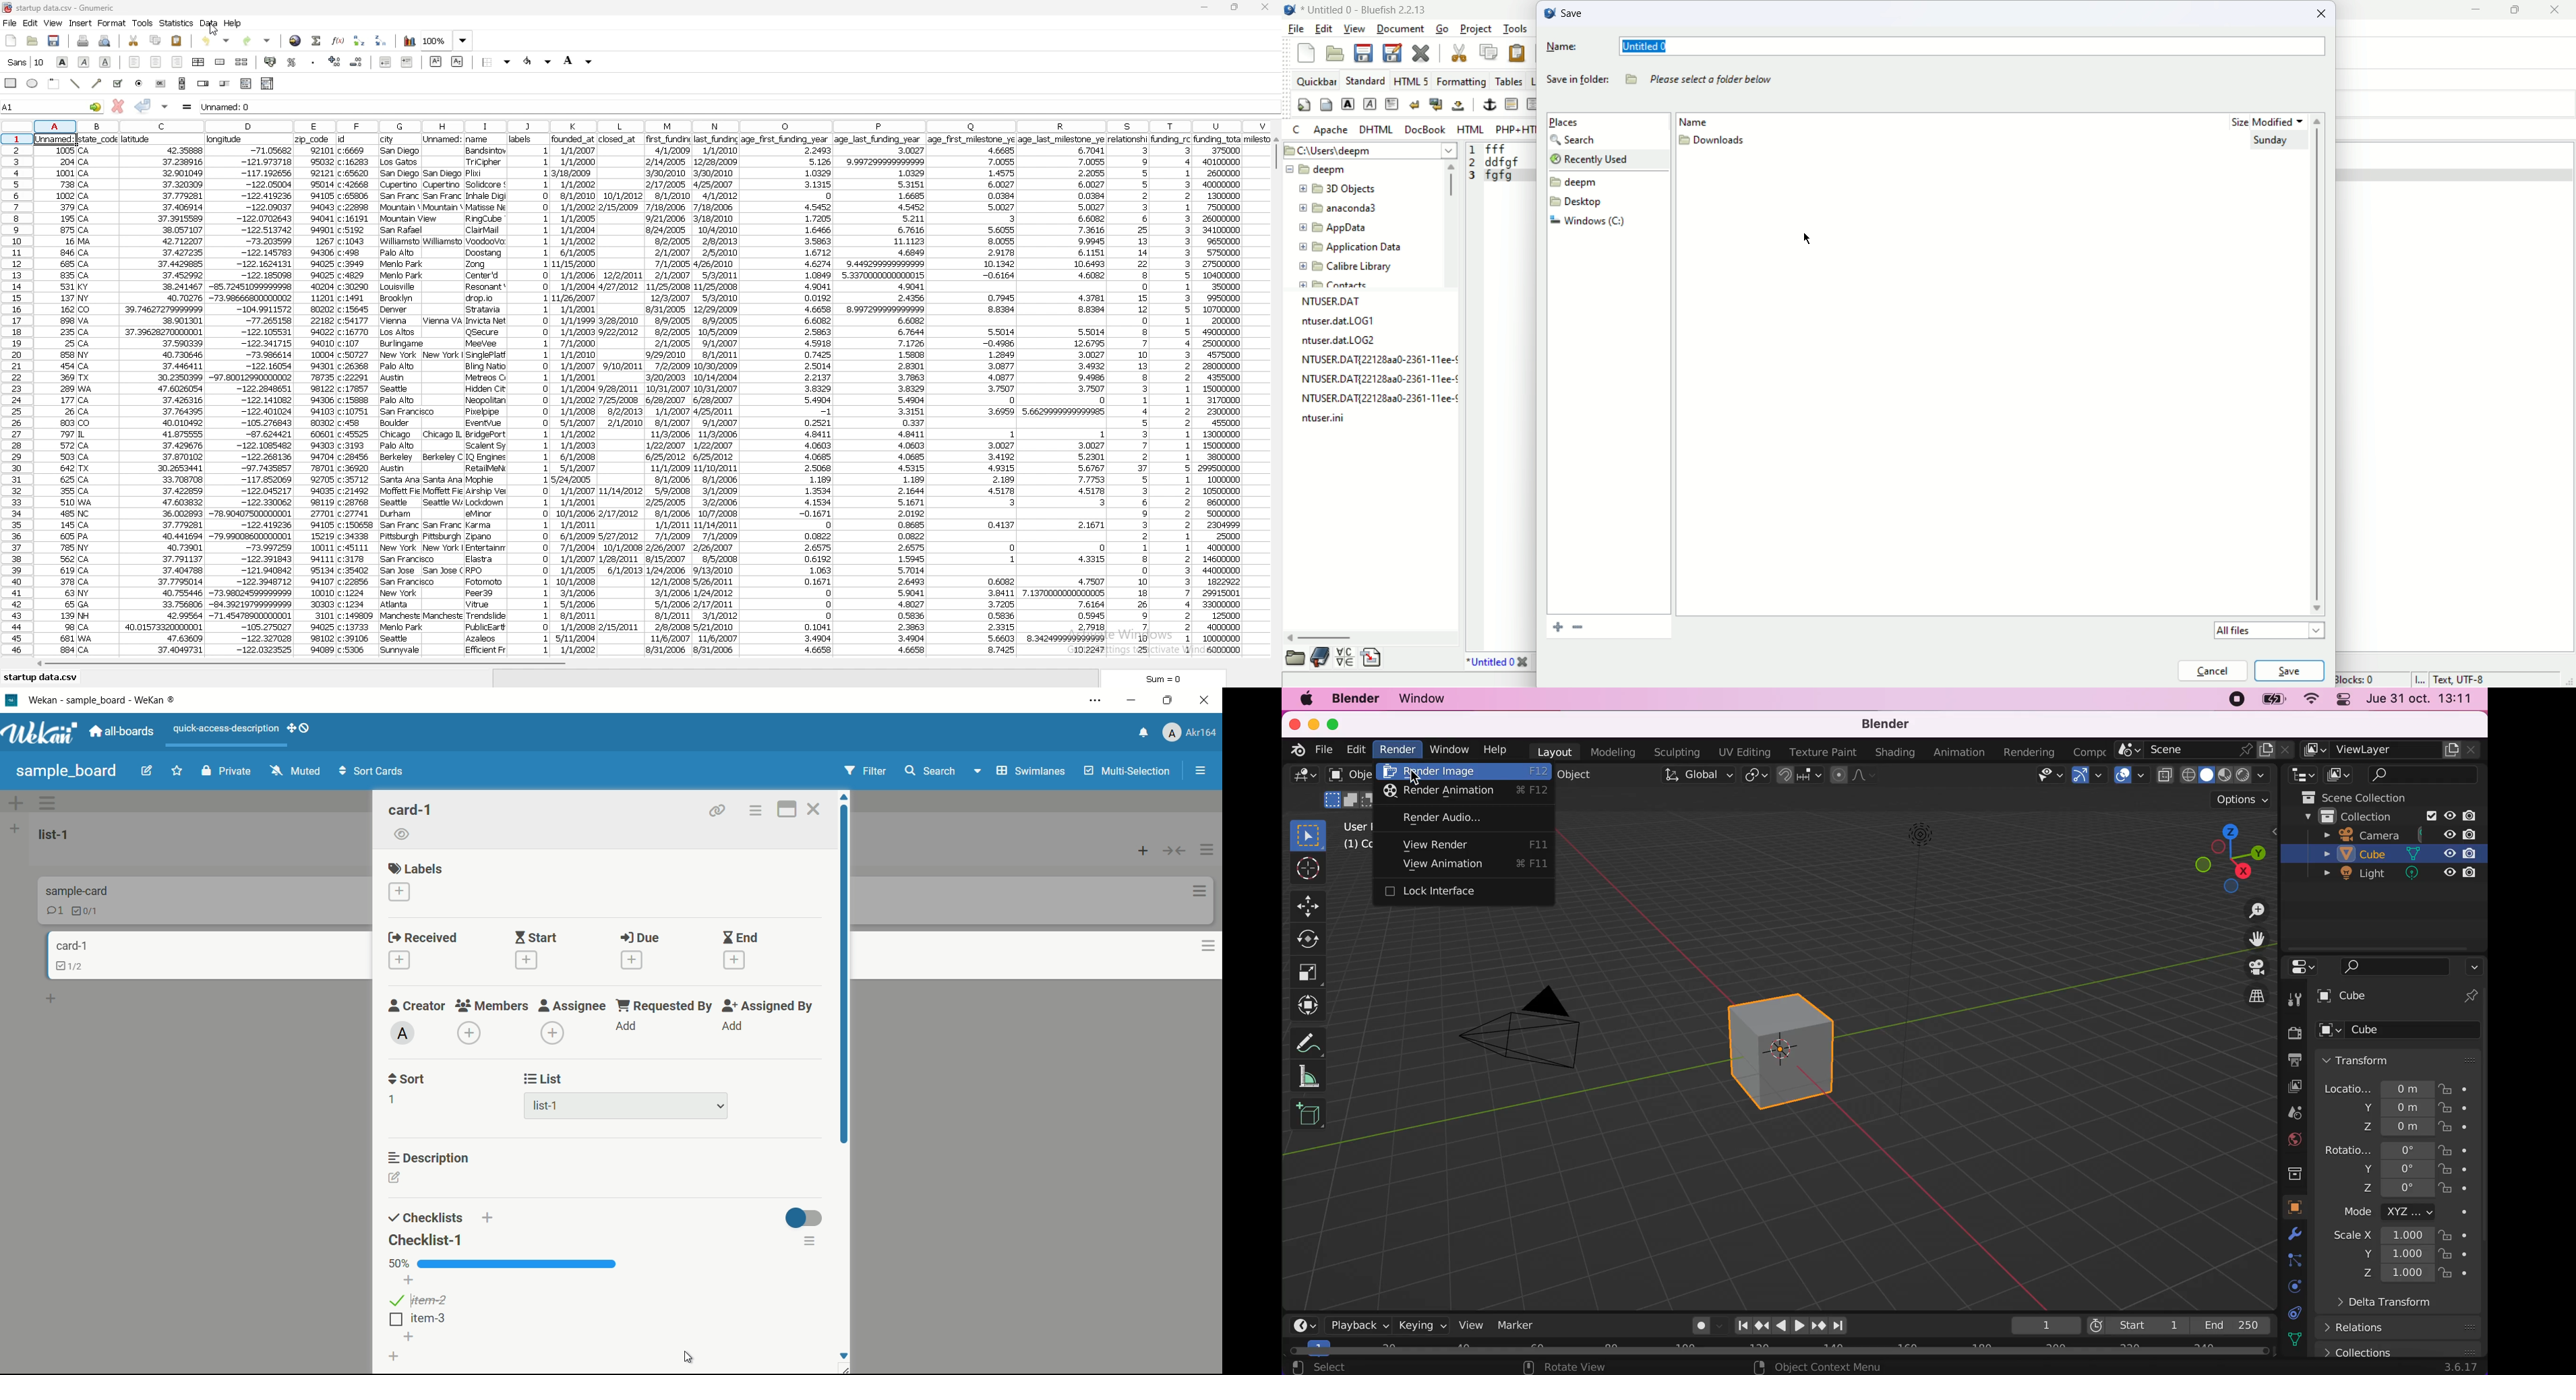 The height and width of the screenshot is (1400, 2576). What do you see at coordinates (423, 1218) in the screenshot?
I see `checklists` at bounding box center [423, 1218].